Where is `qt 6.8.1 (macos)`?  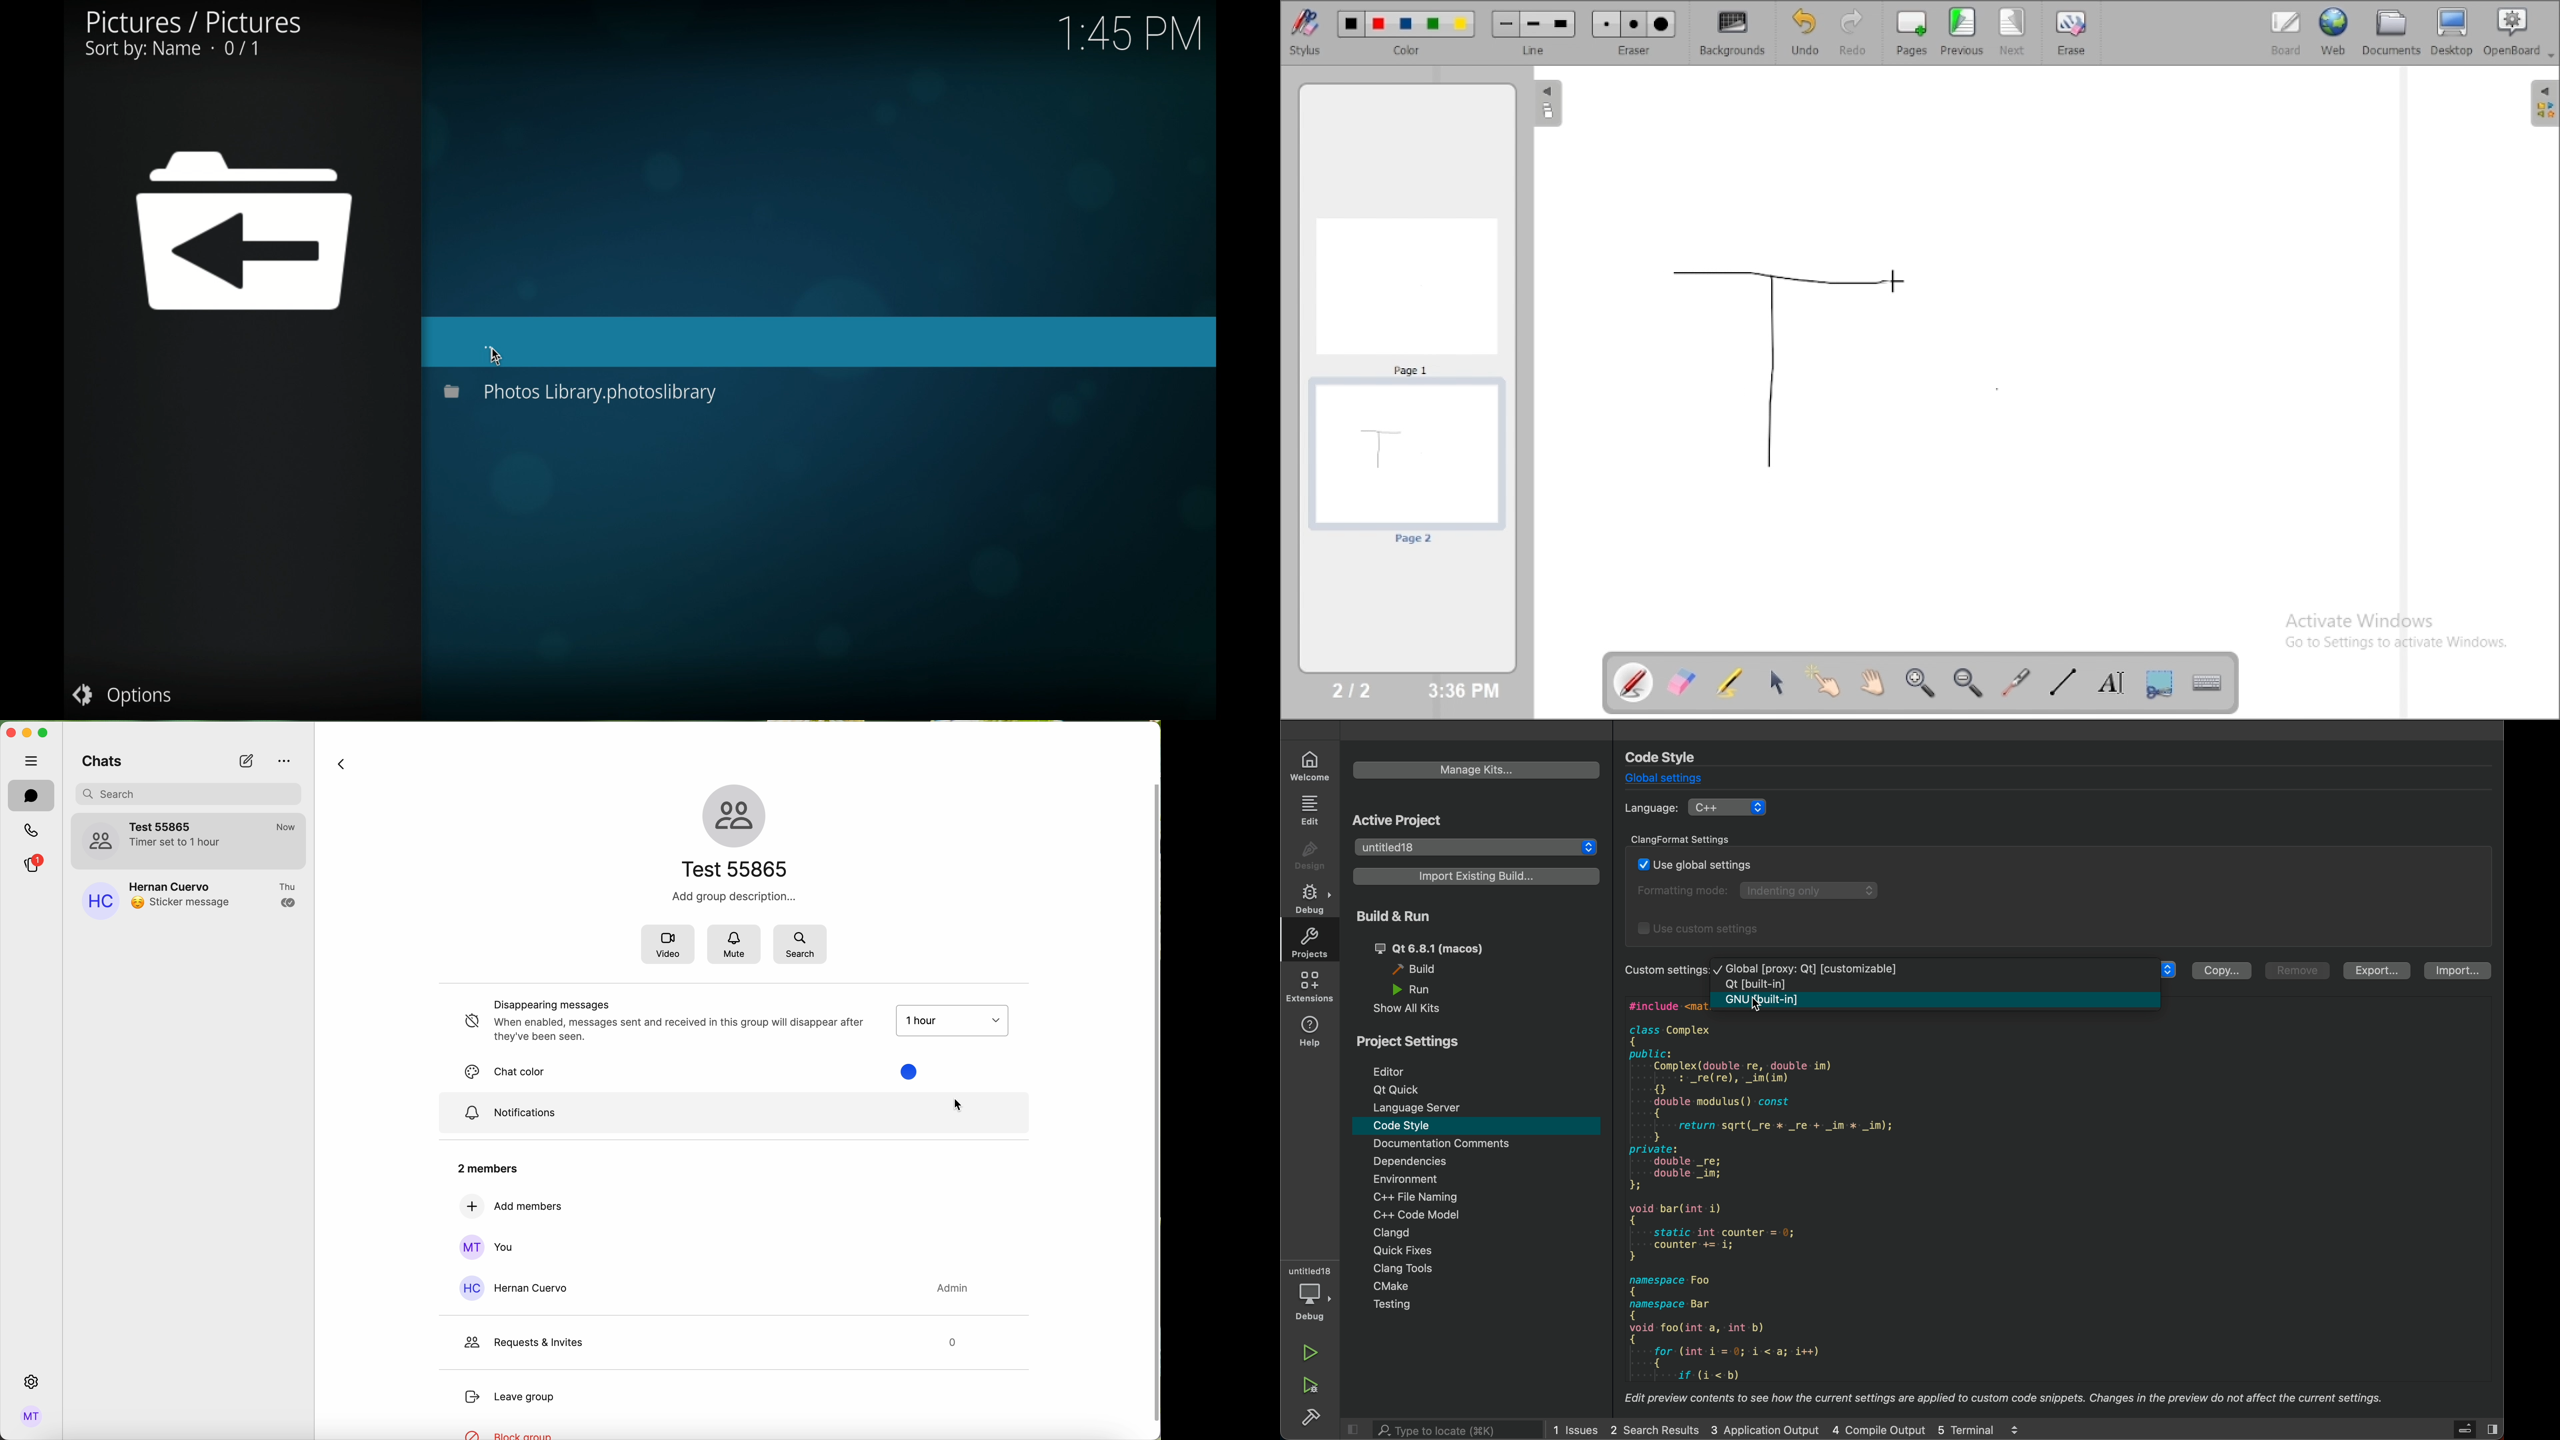
qt 6.8.1 (macos) is located at coordinates (1442, 950).